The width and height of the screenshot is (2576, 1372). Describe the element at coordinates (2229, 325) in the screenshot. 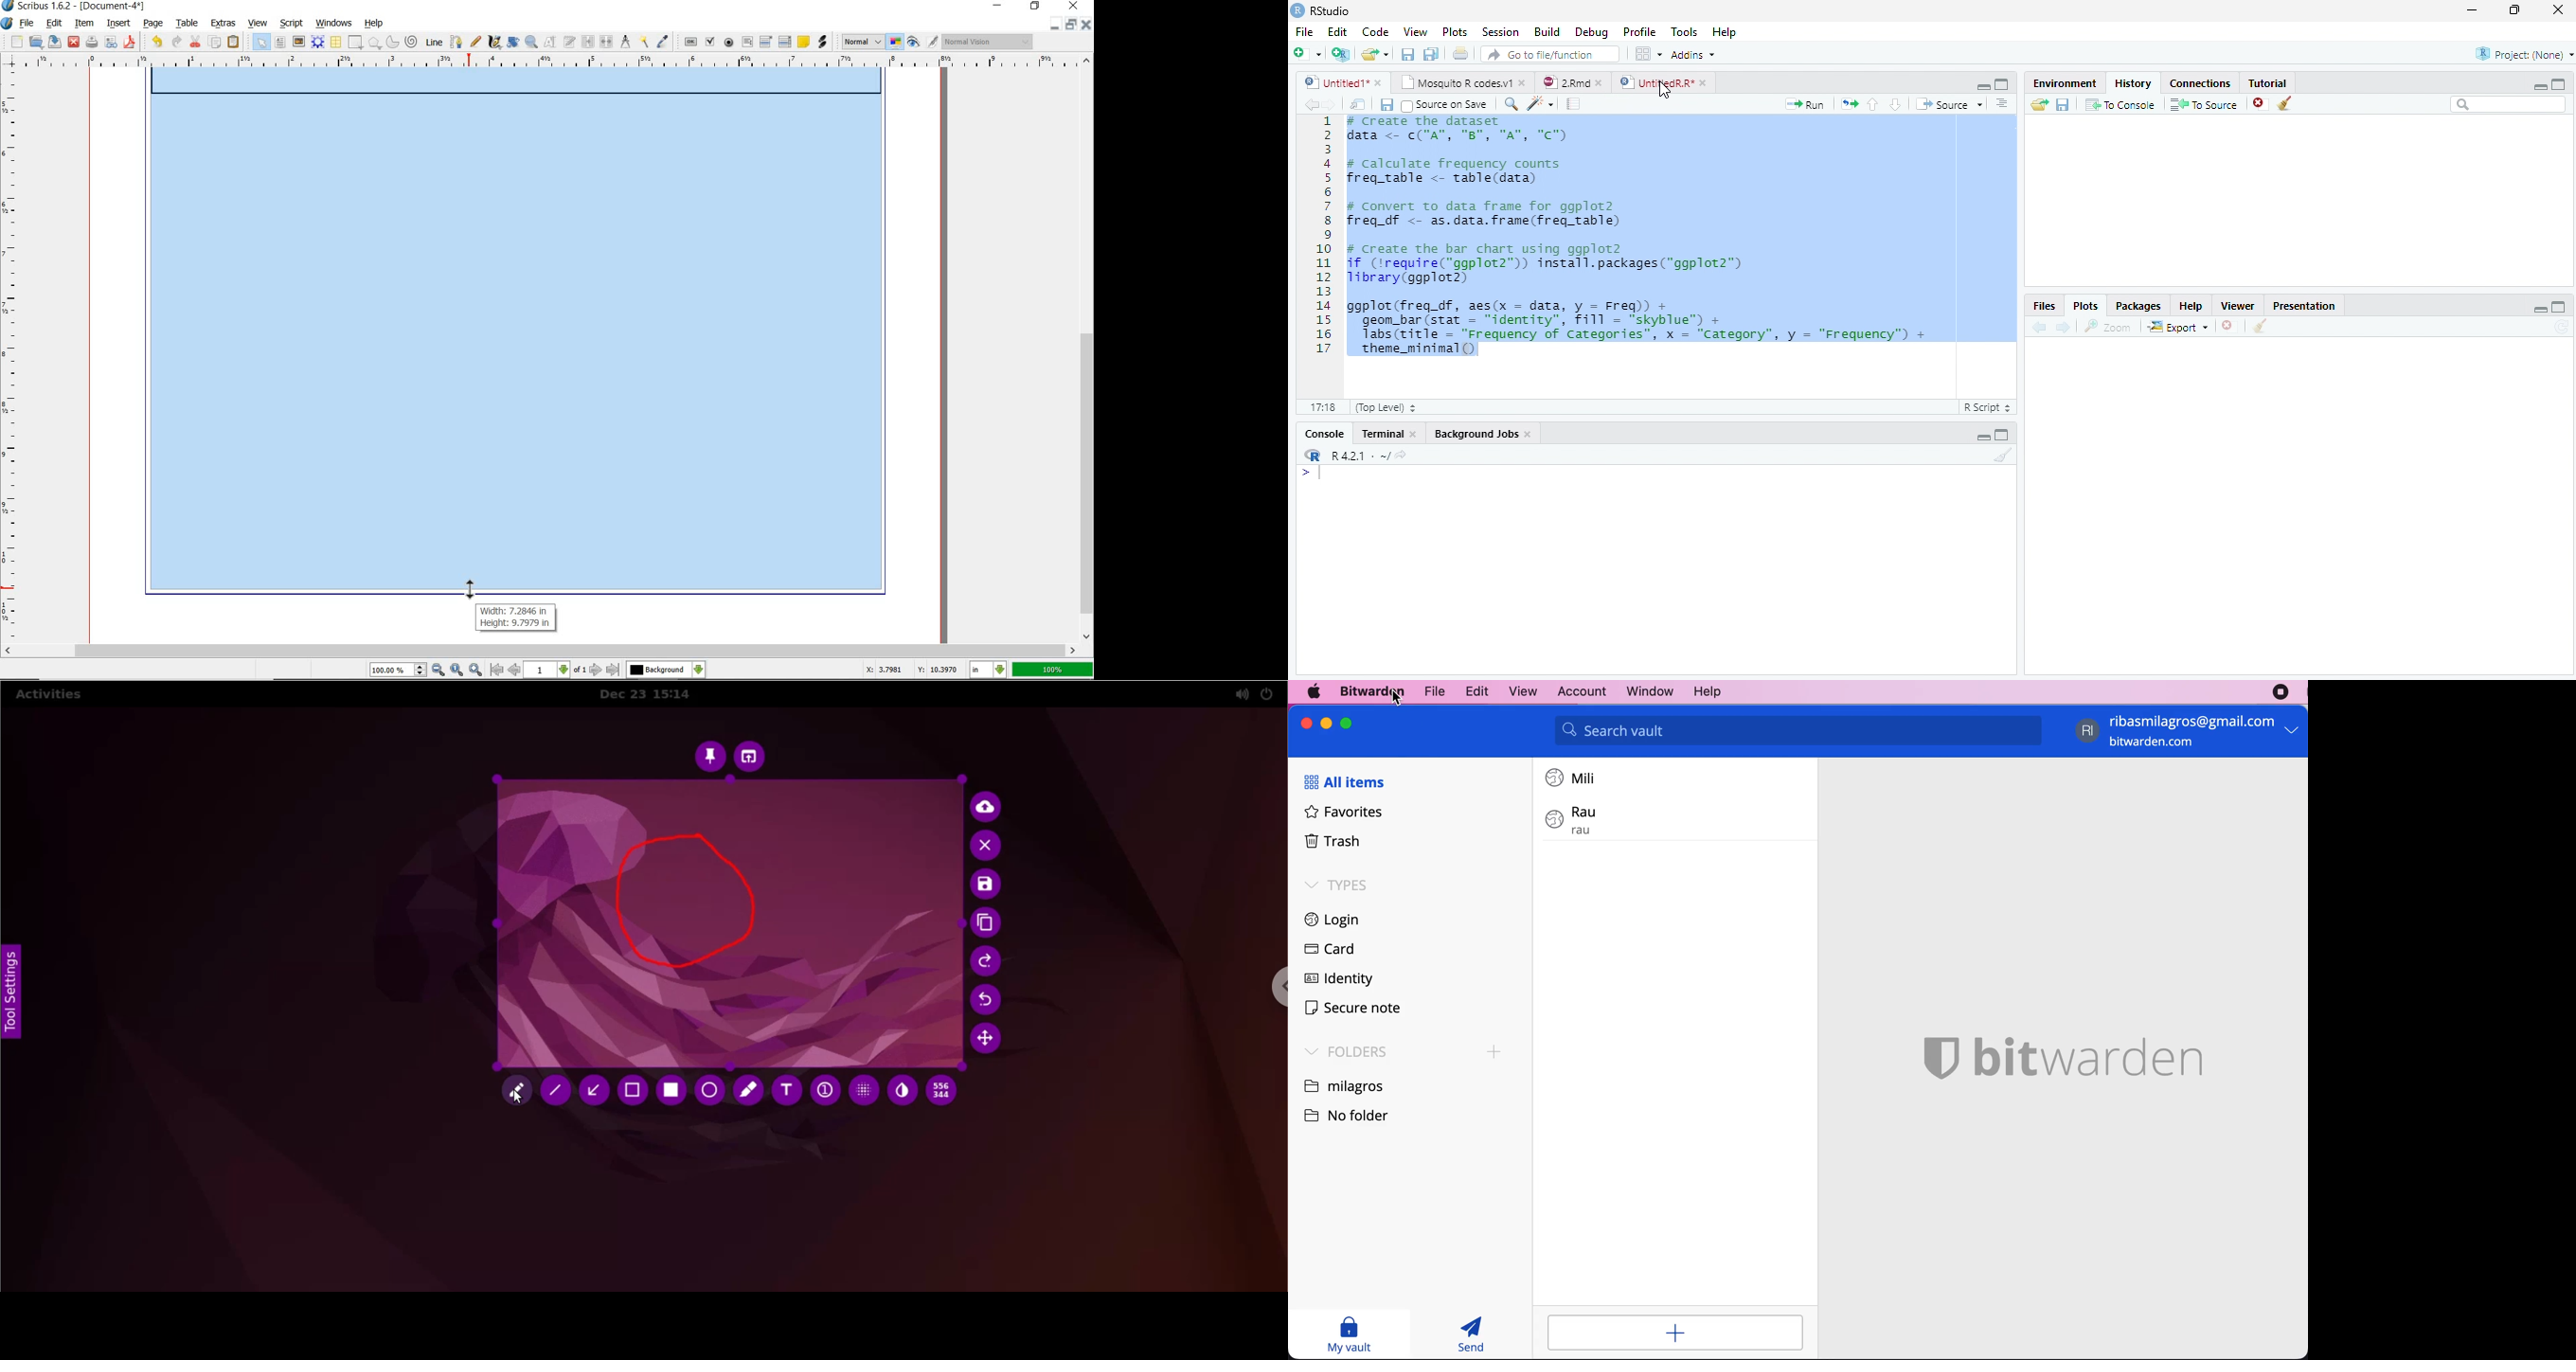

I see `delete ` at that location.